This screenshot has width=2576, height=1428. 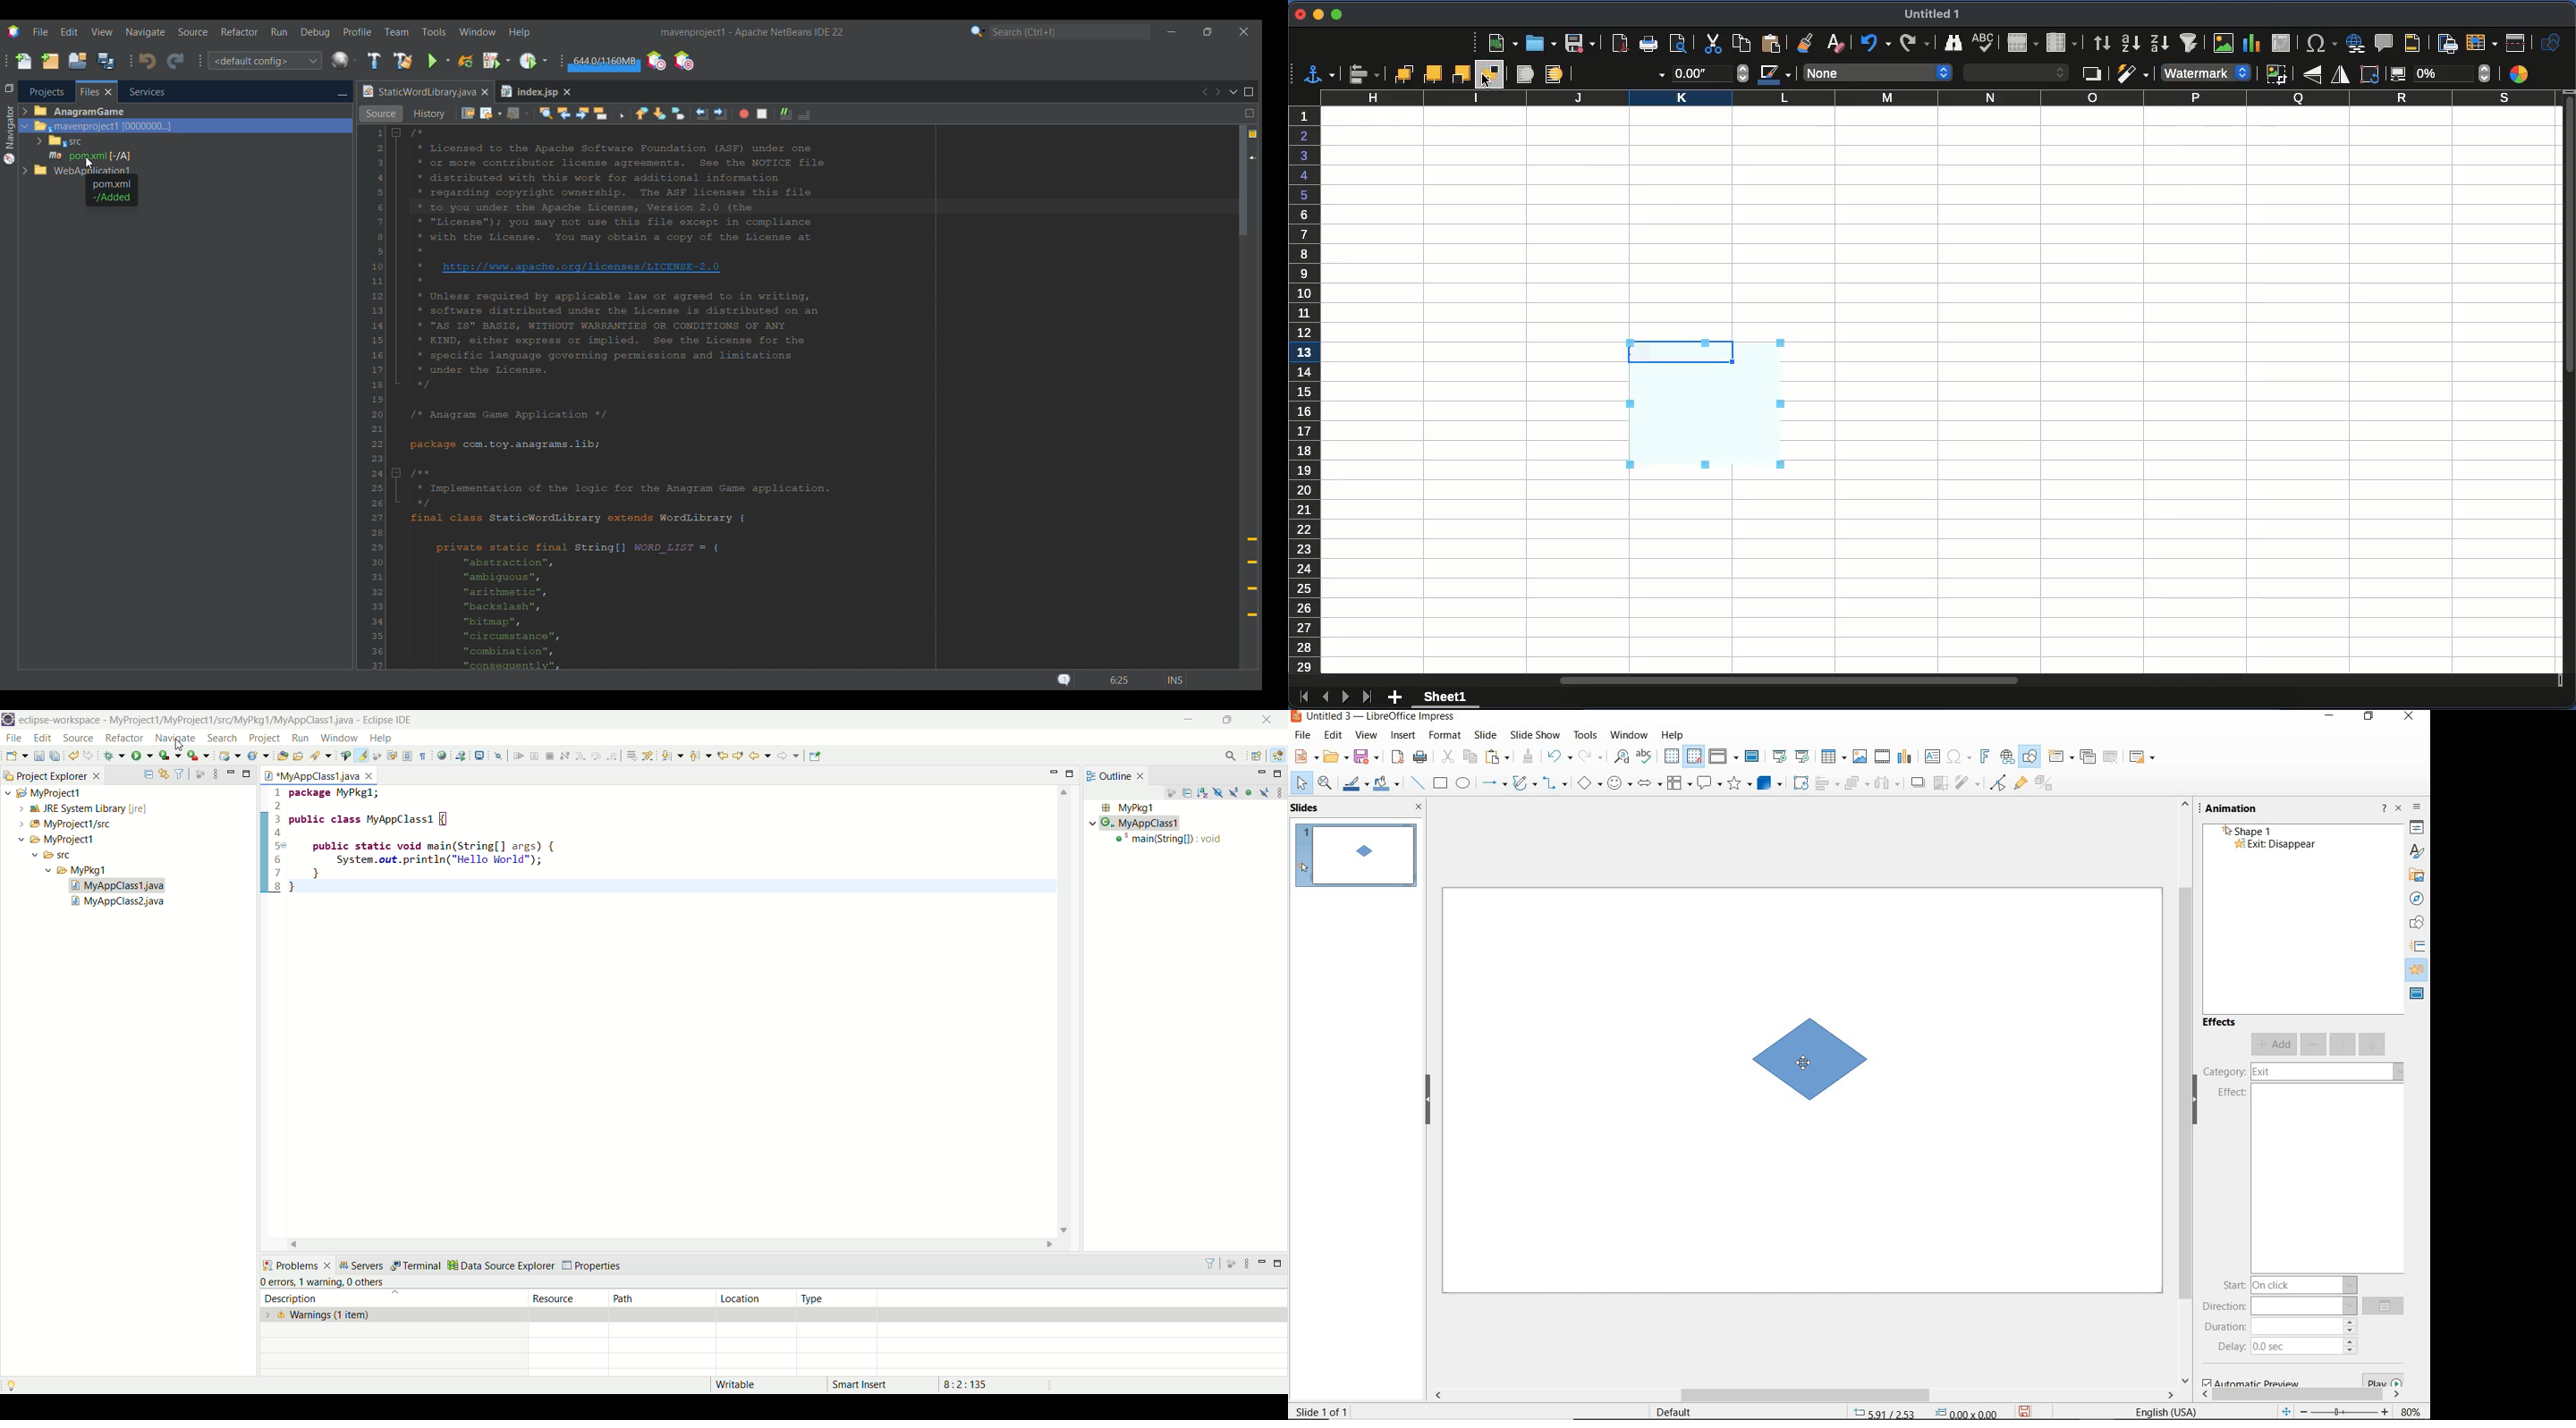 What do you see at coordinates (1680, 783) in the screenshot?
I see `flowchart` at bounding box center [1680, 783].